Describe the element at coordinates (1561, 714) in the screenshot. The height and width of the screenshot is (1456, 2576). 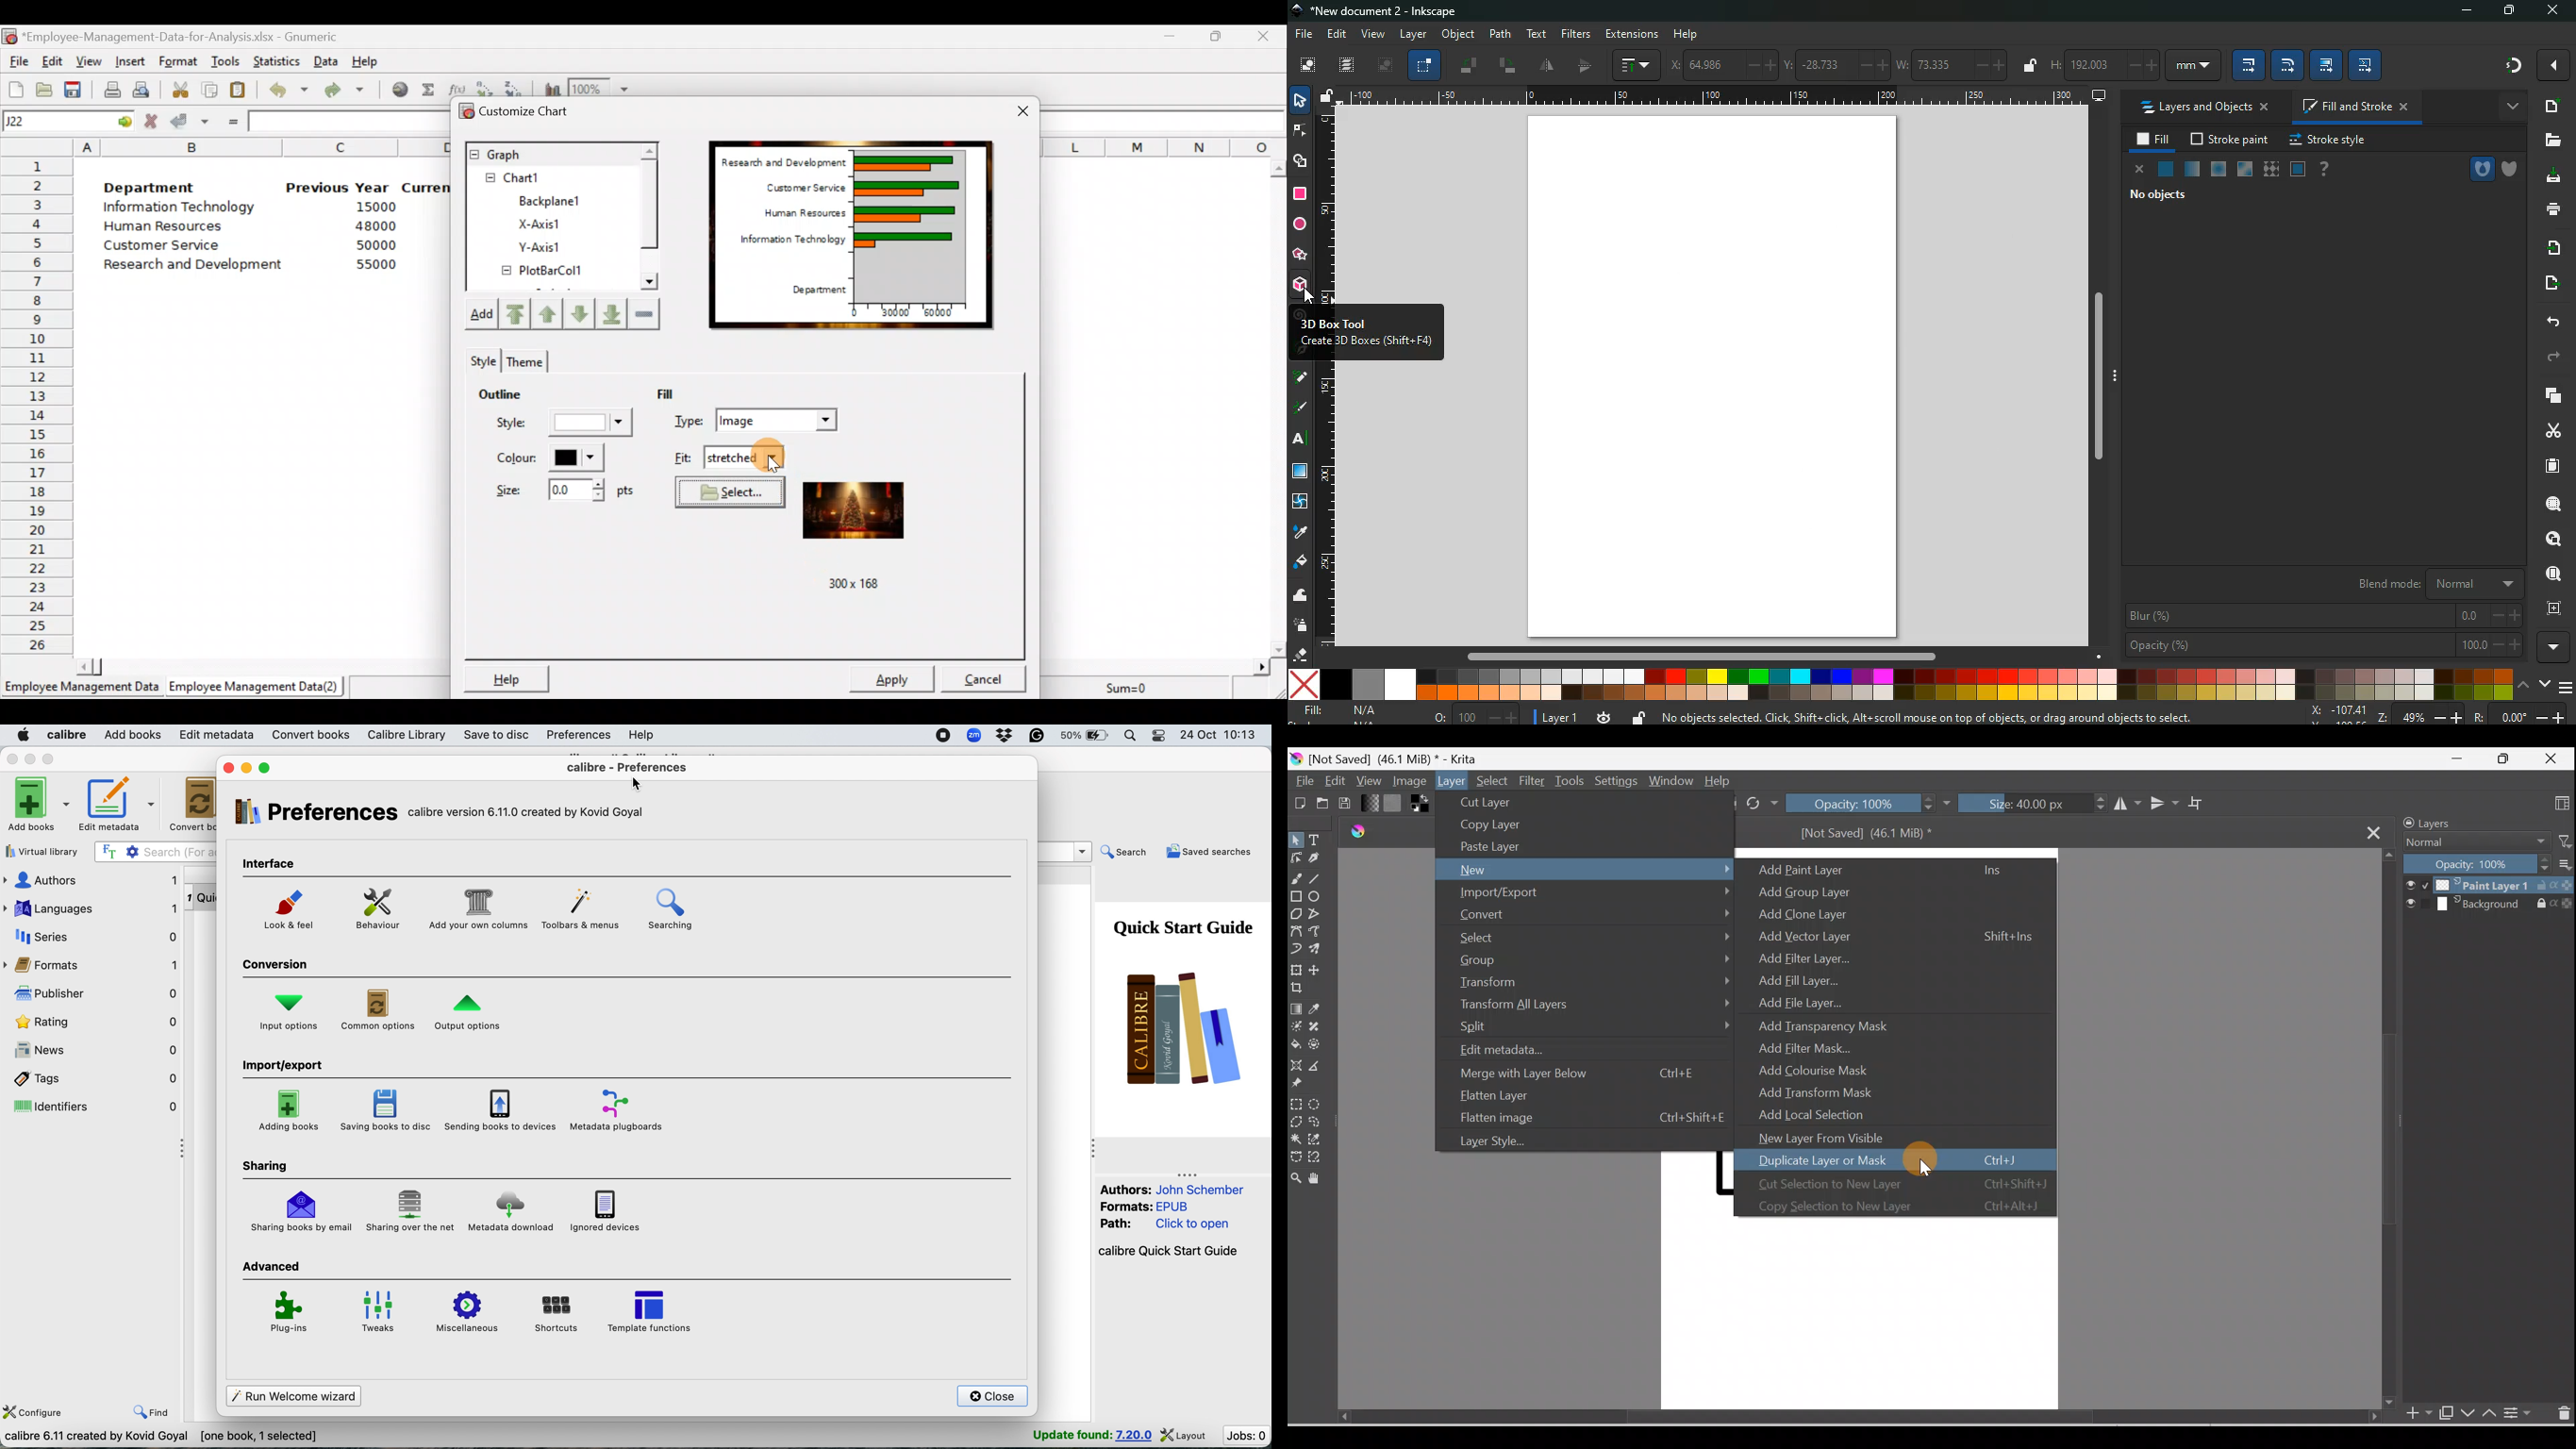
I see `layer 1` at that location.